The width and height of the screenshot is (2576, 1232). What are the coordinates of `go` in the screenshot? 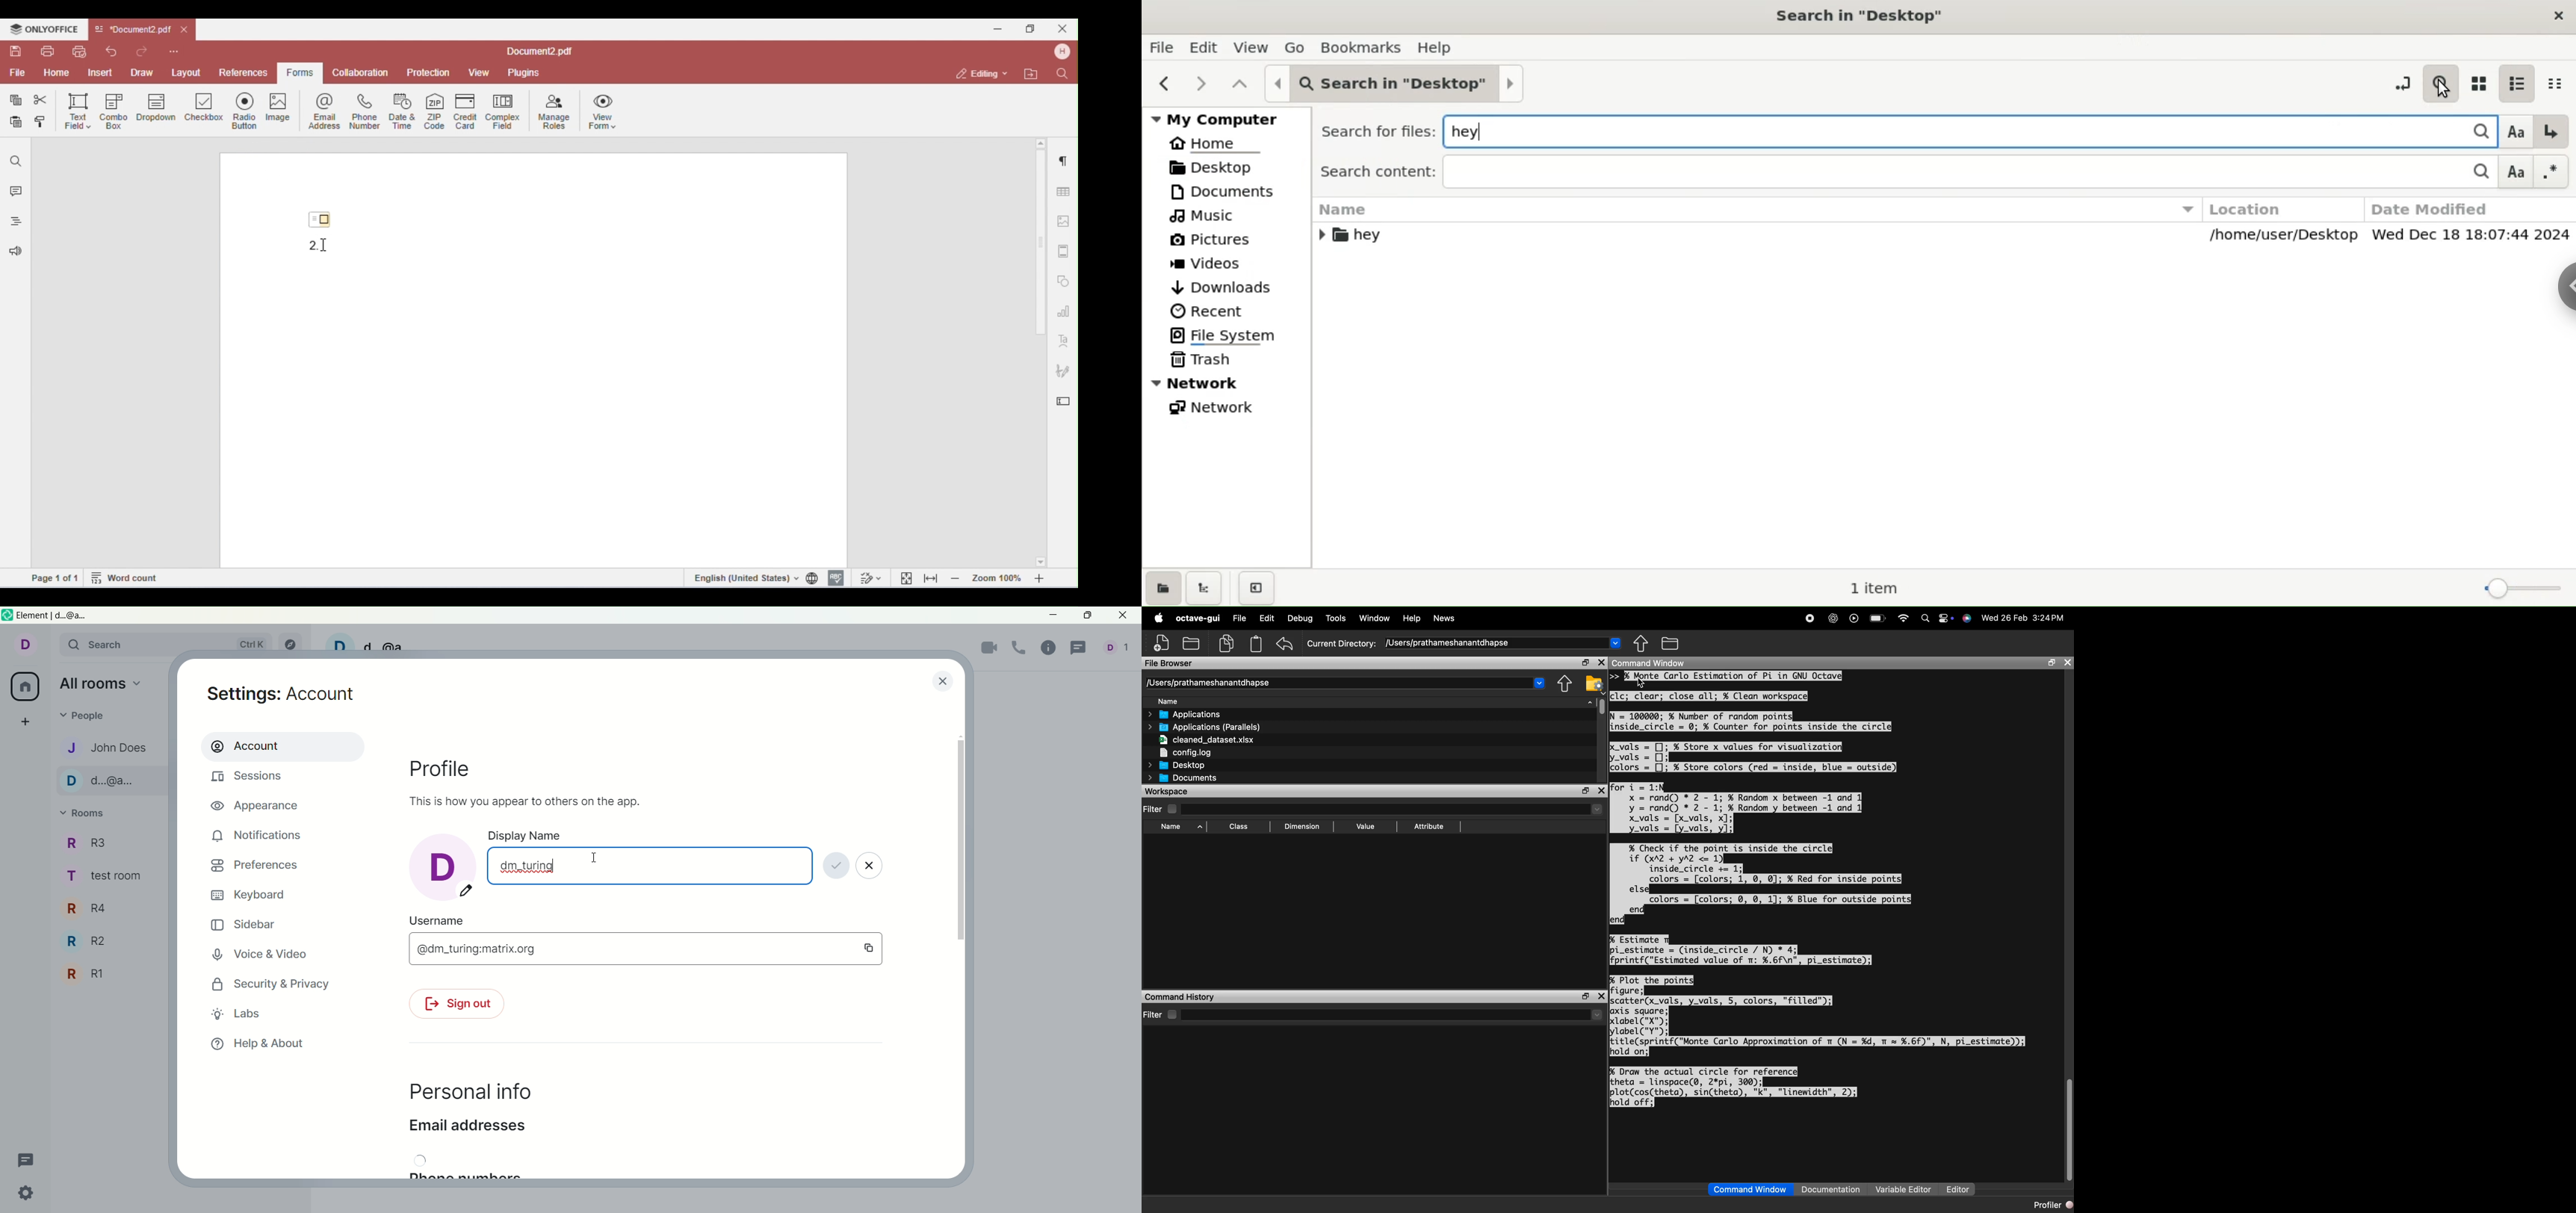 It's located at (1295, 48).